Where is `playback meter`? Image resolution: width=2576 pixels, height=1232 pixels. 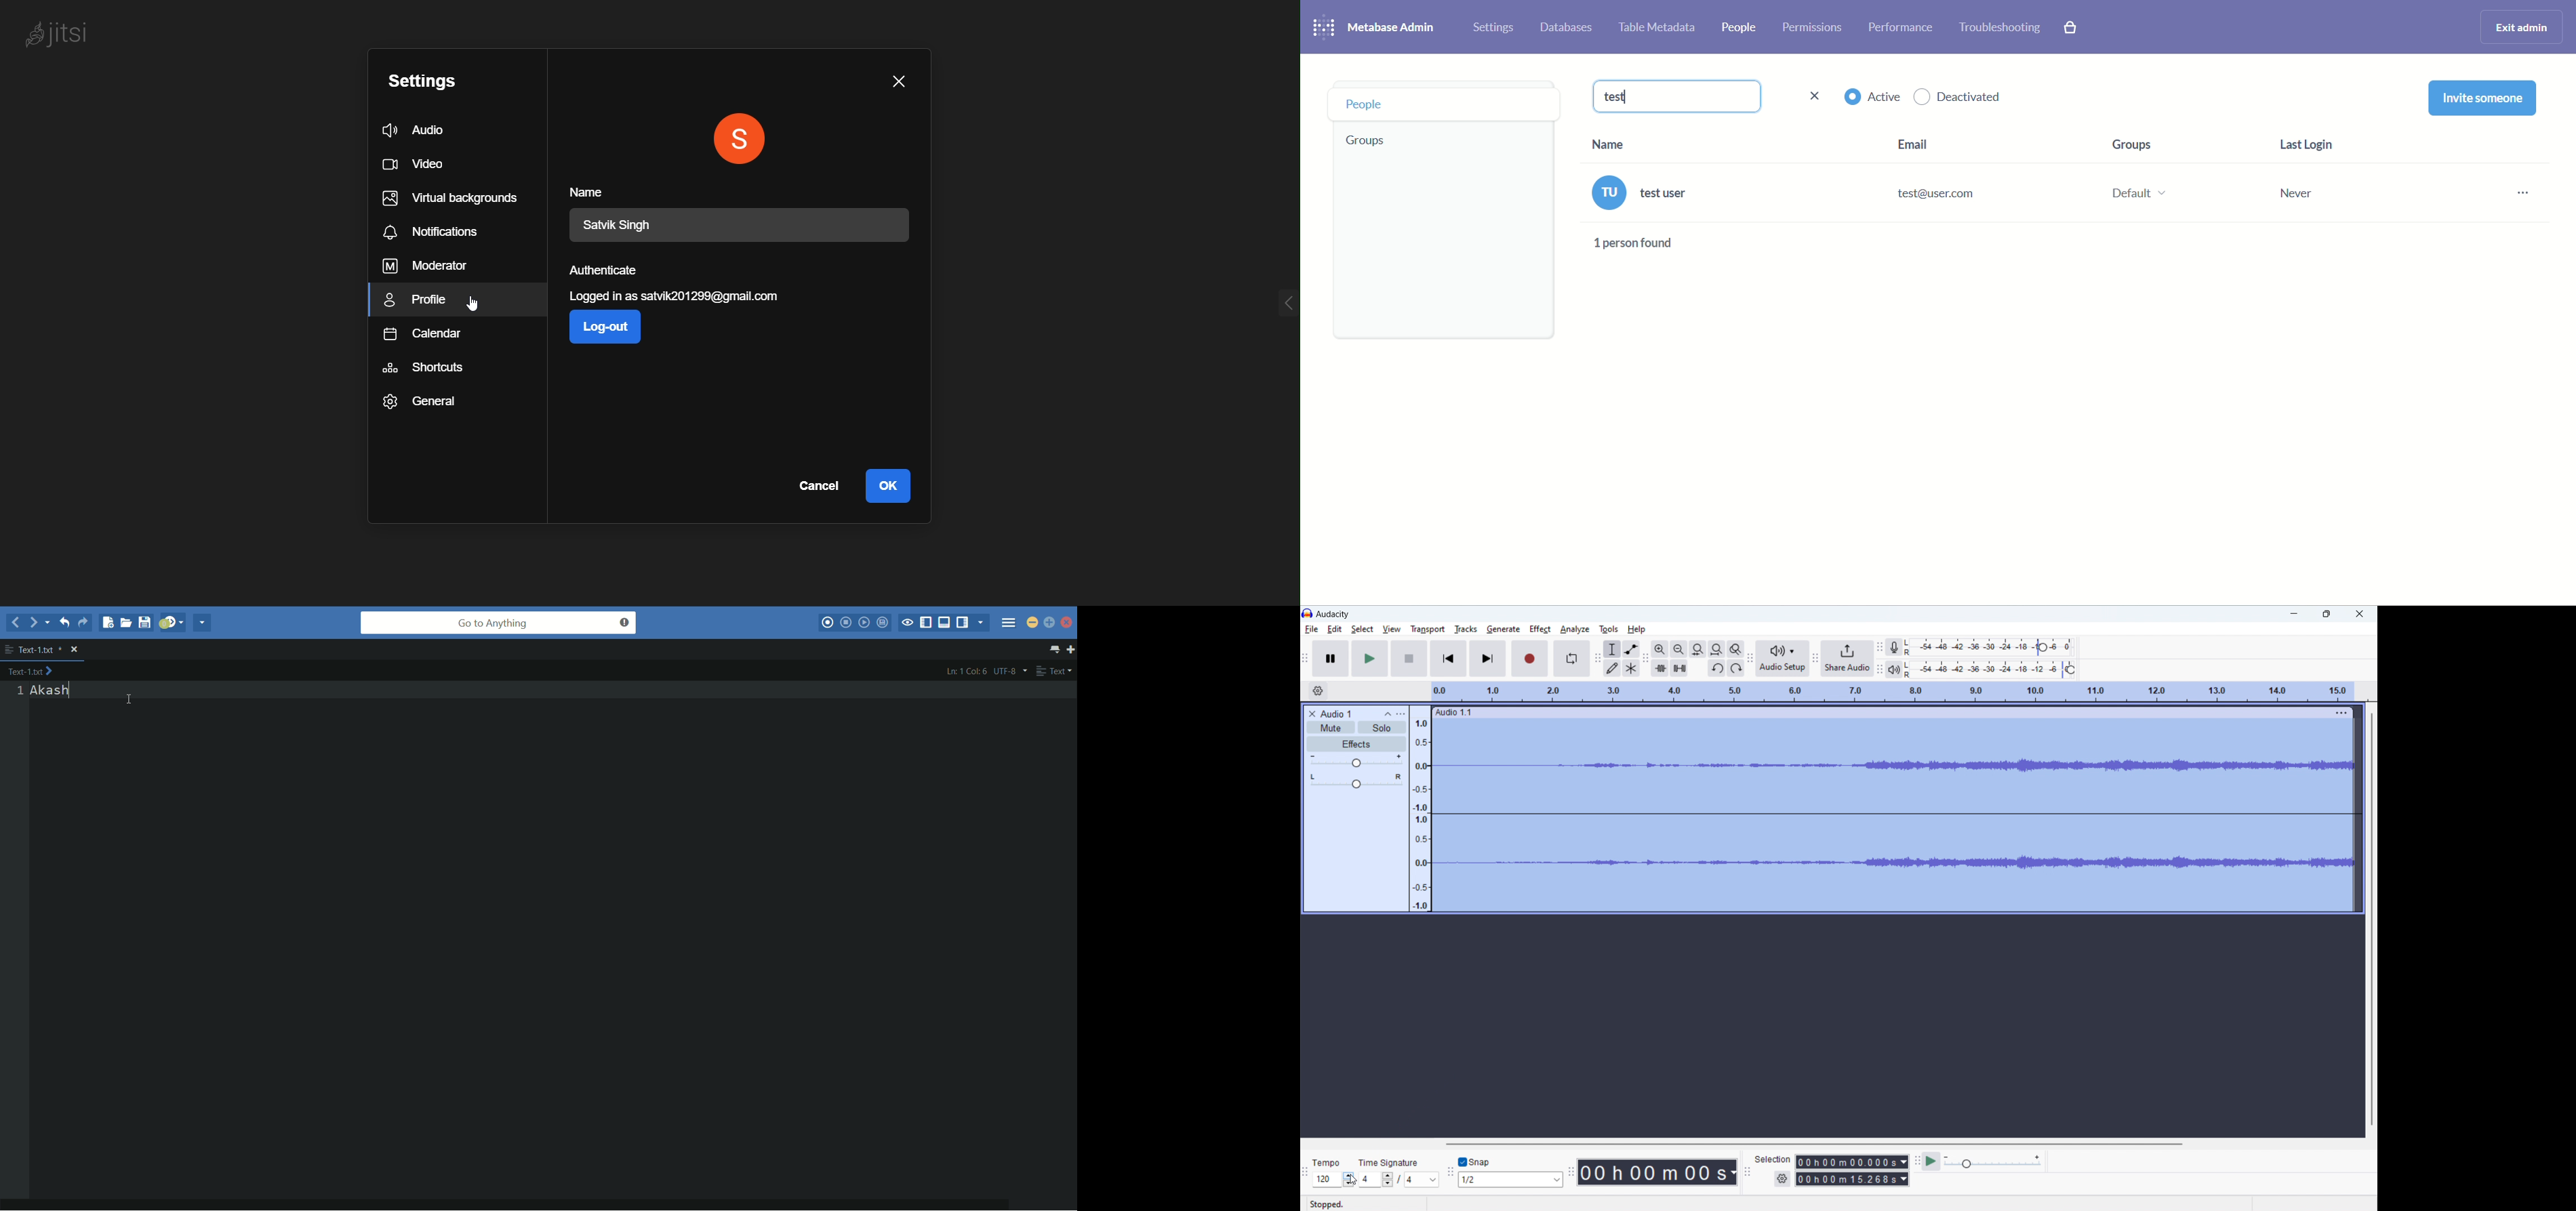
playback meter is located at coordinates (1892, 669).